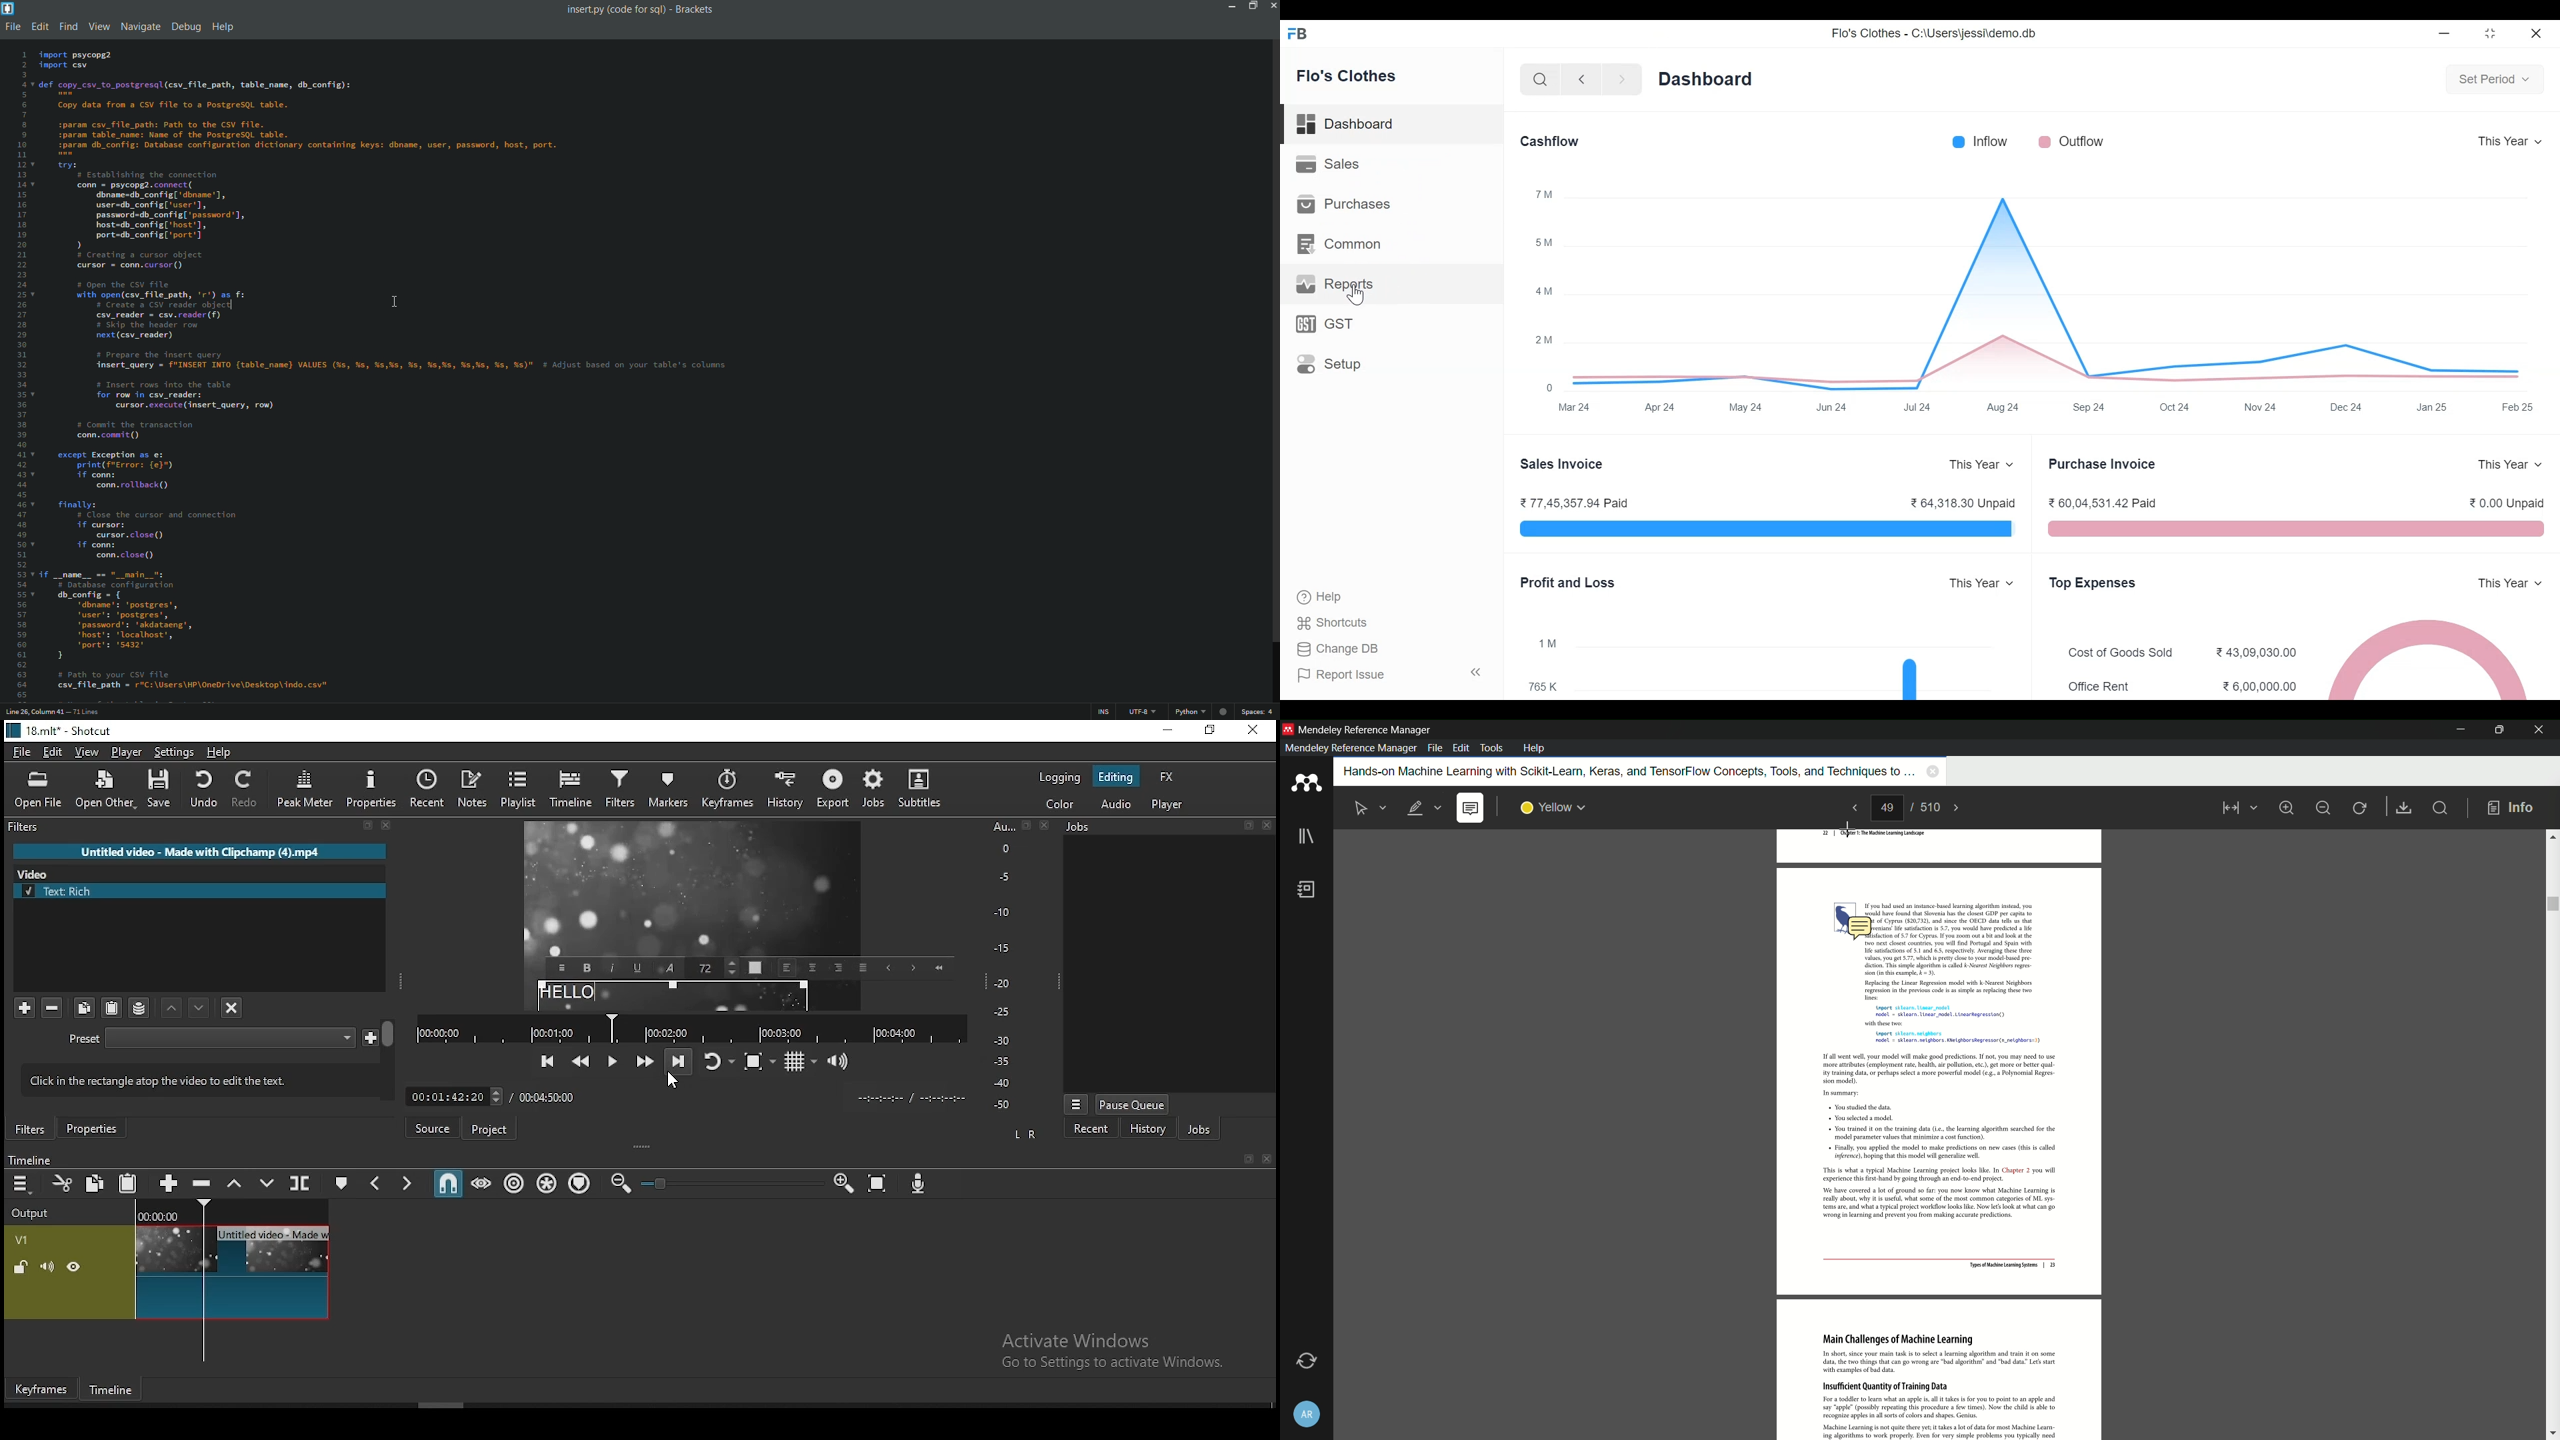 This screenshot has height=1456, width=2576. What do you see at coordinates (223, 27) in the screenshot?
I see `help menu` at bounding box center [223, 27].